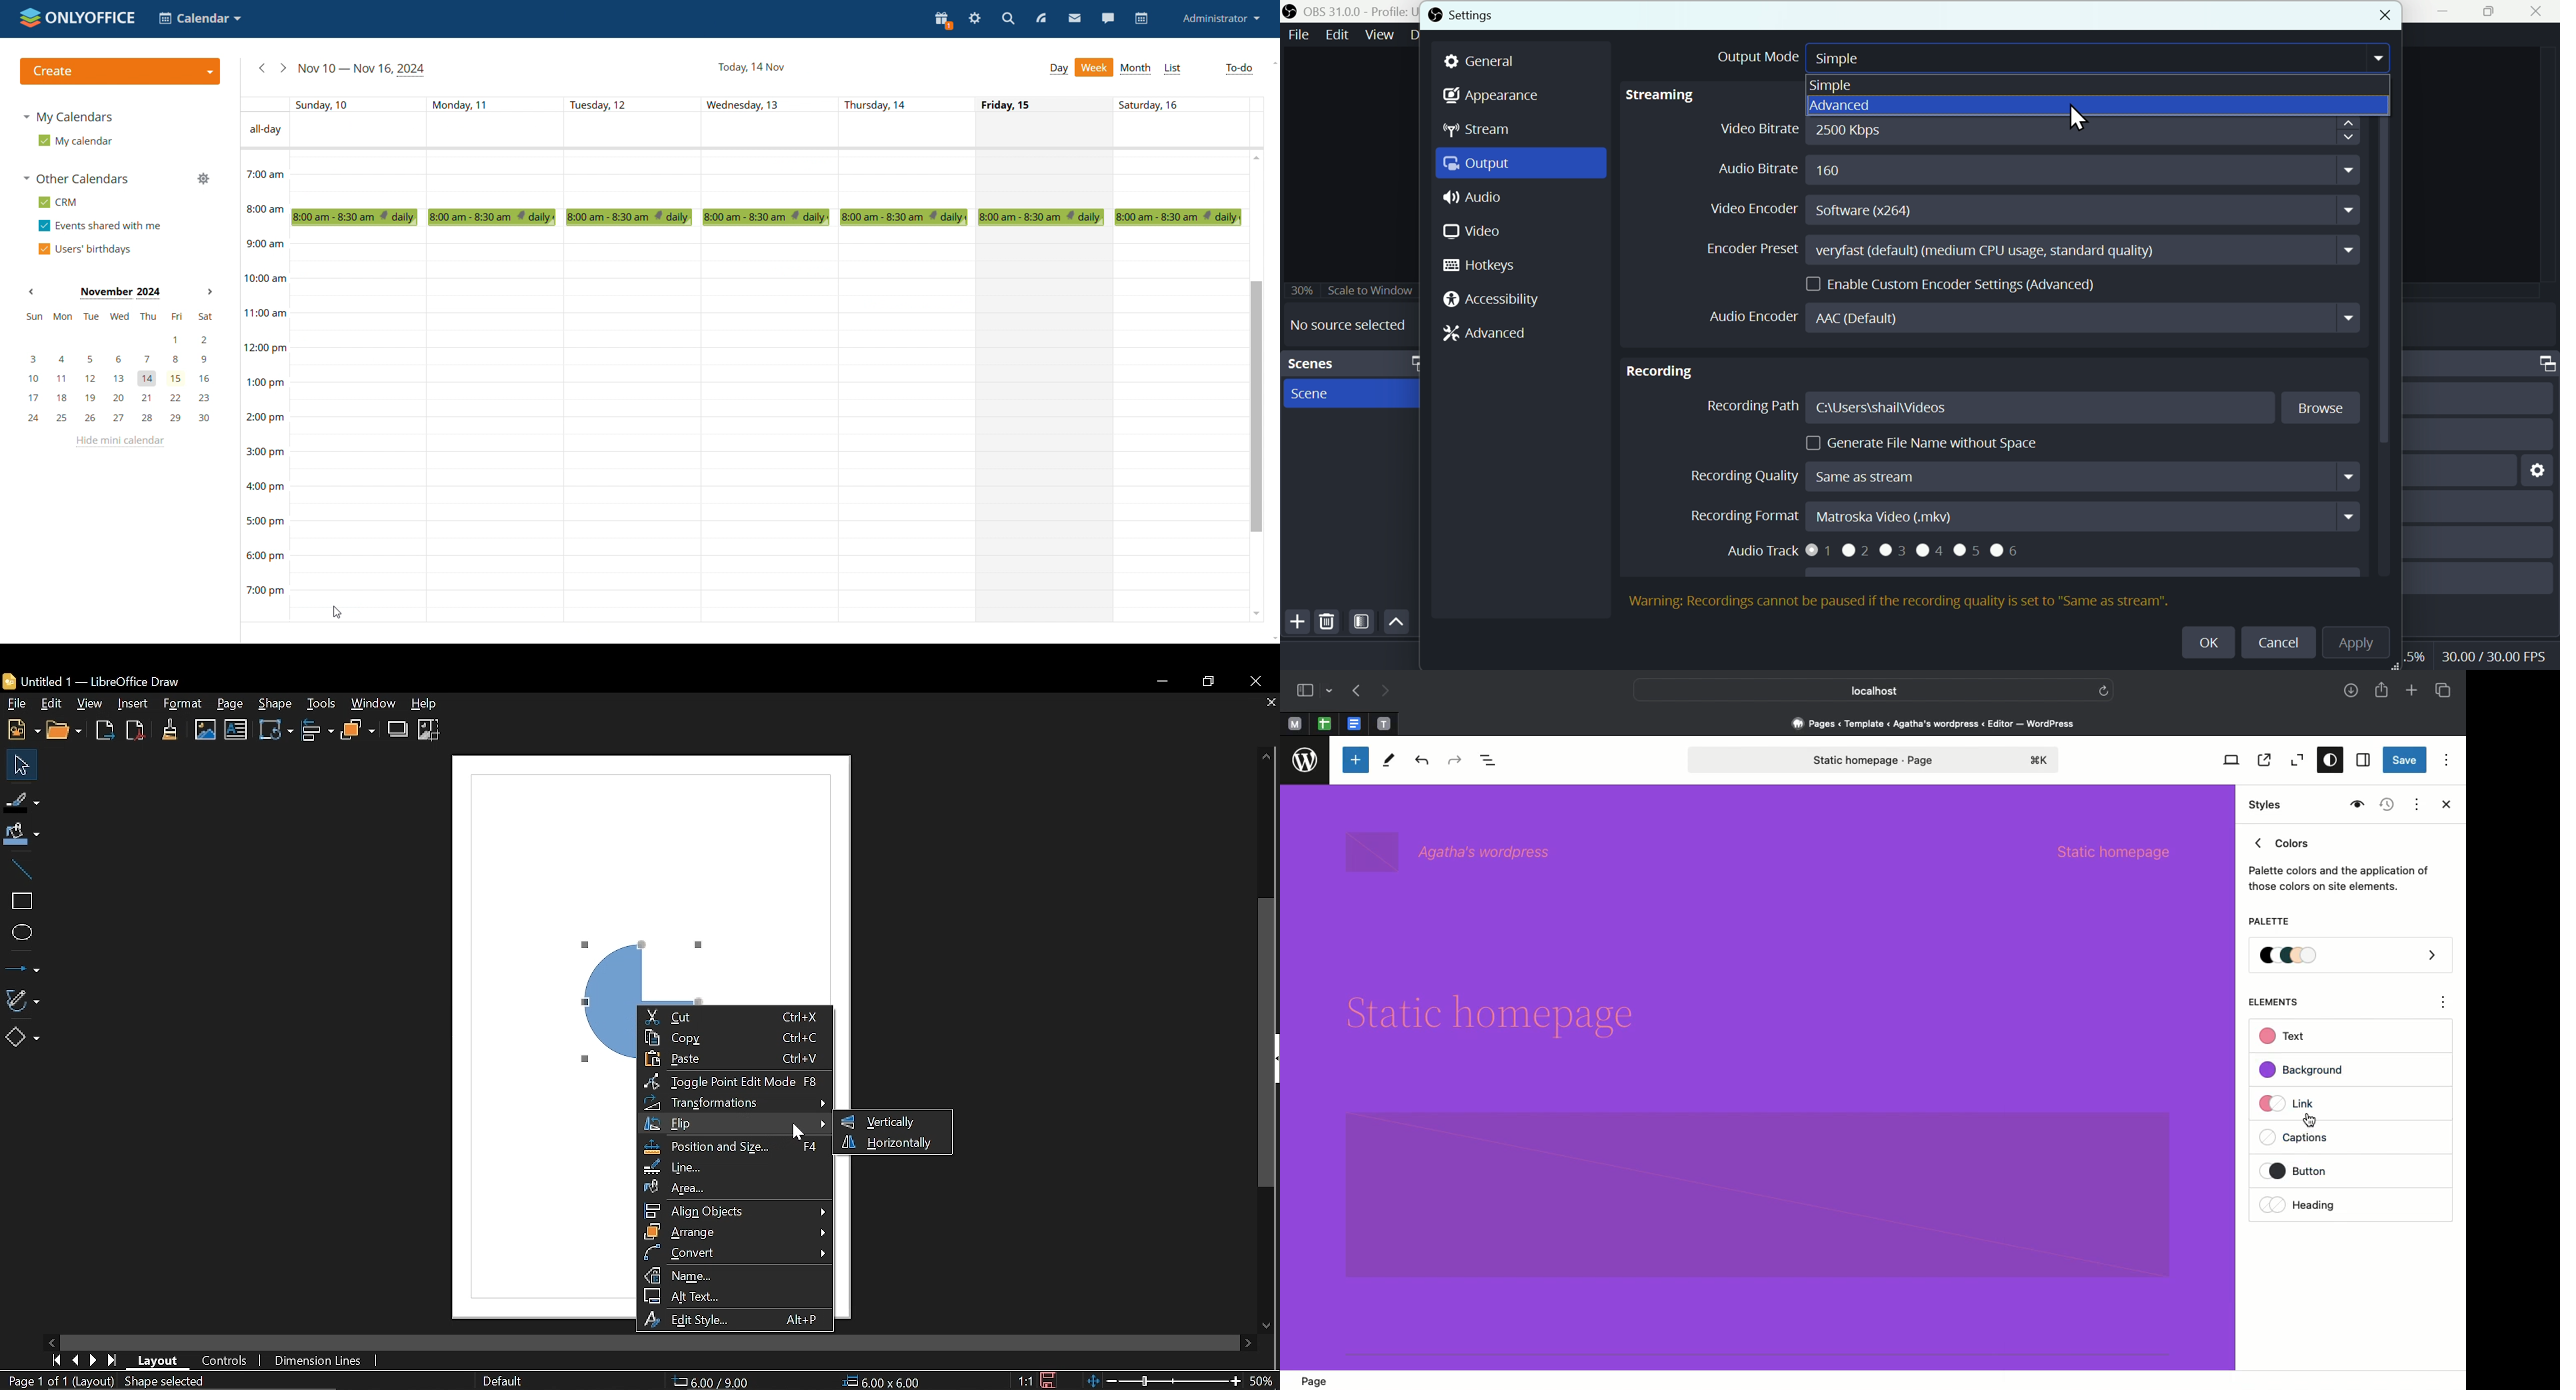  Describe the element at coordinates (735, 1038) in the screenshot. I see `Copy` at that location.